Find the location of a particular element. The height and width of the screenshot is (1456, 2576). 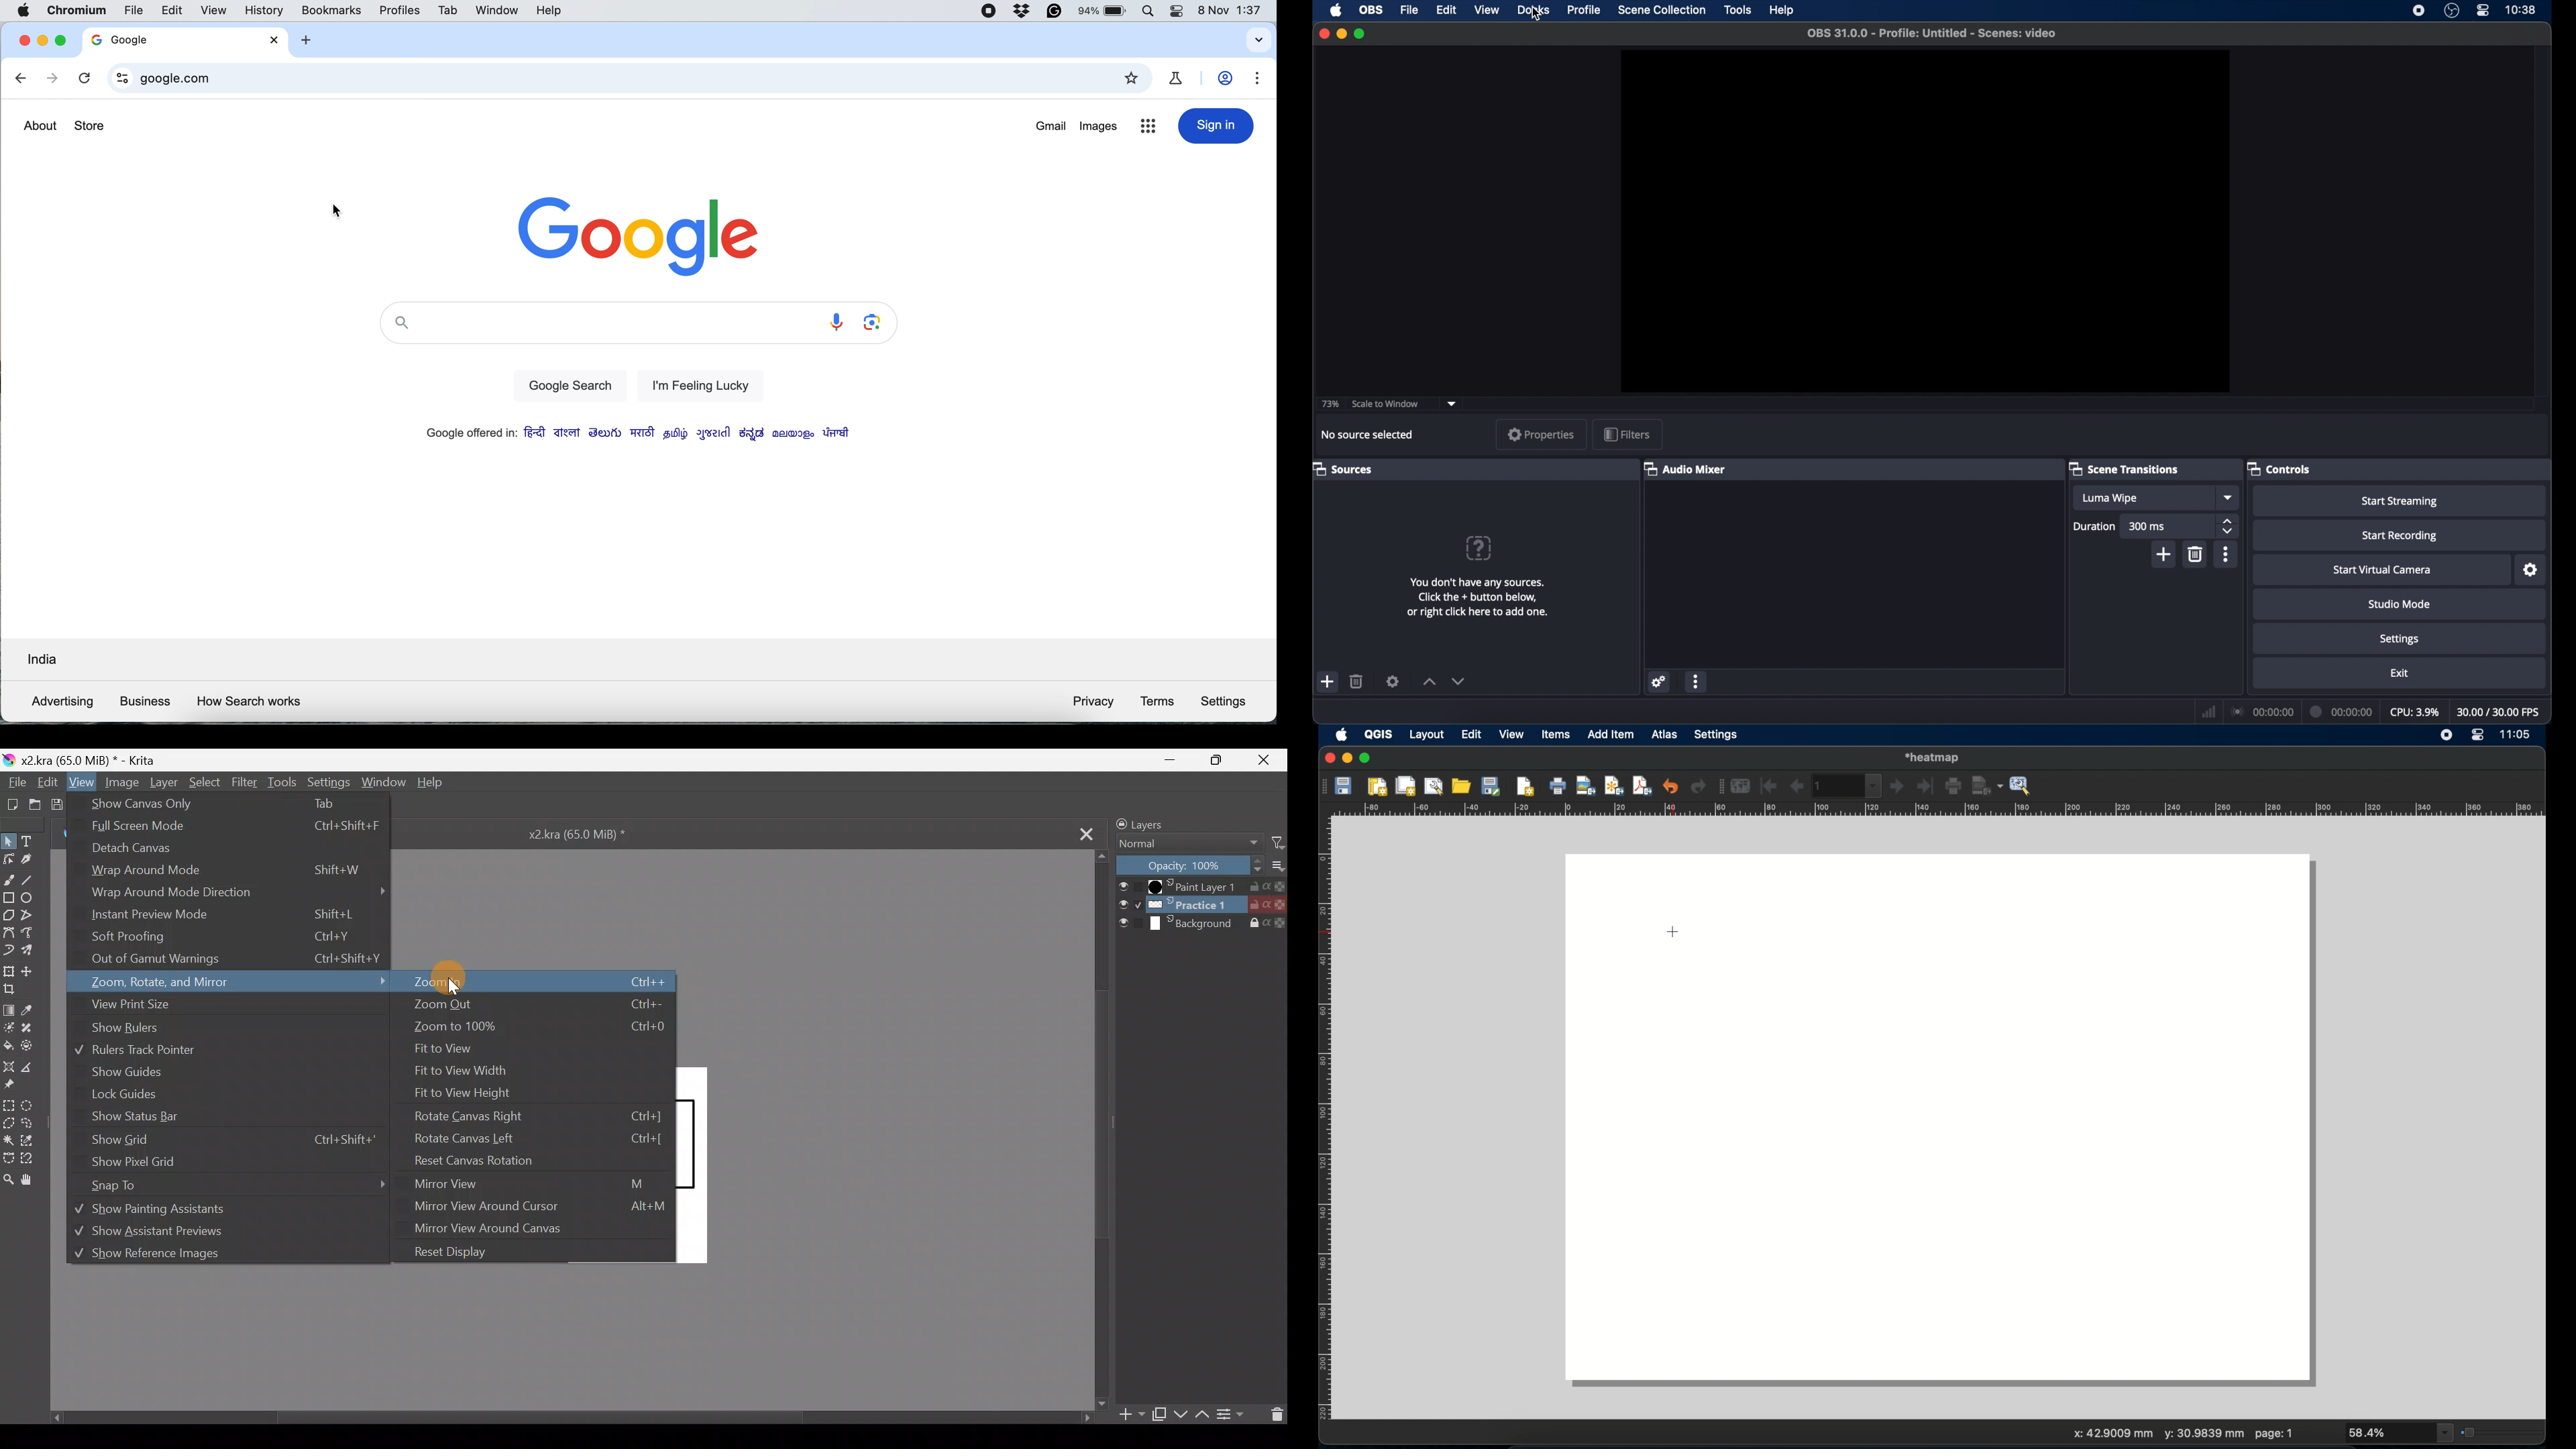

Freehand selection tool is located at coordinates (35, 1122).